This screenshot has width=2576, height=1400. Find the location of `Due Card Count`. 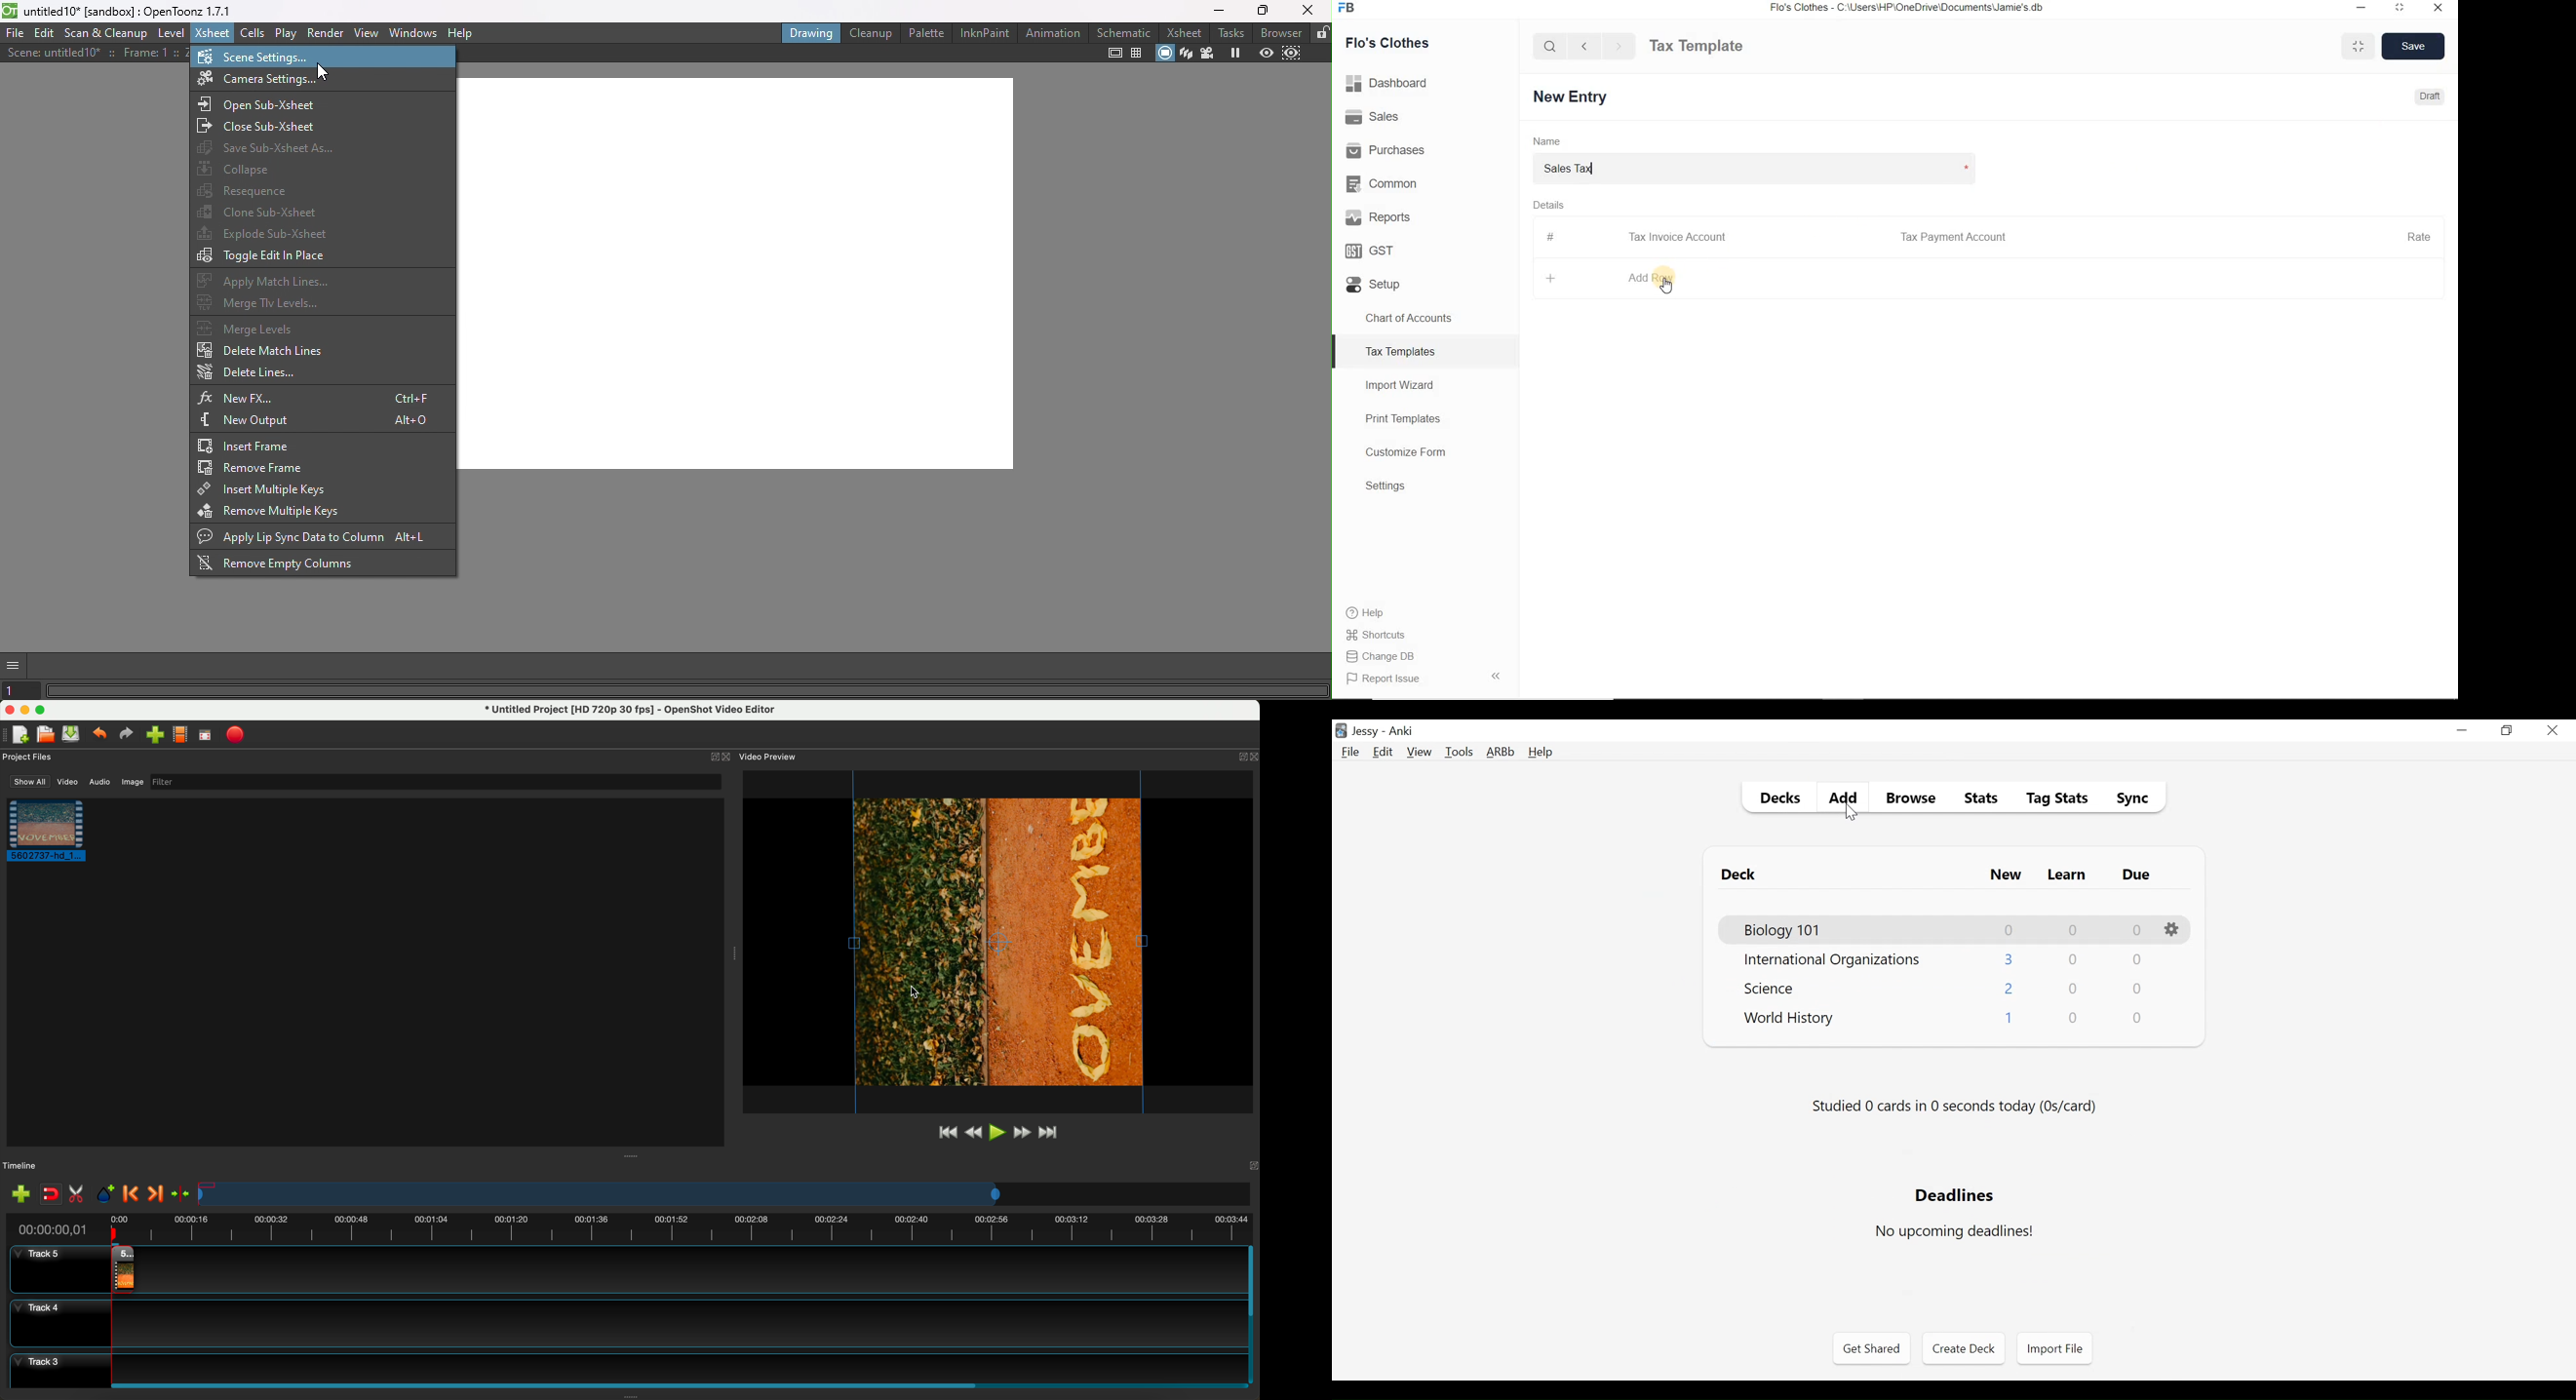

Due Card Count is located at coordinates (2136, 961).